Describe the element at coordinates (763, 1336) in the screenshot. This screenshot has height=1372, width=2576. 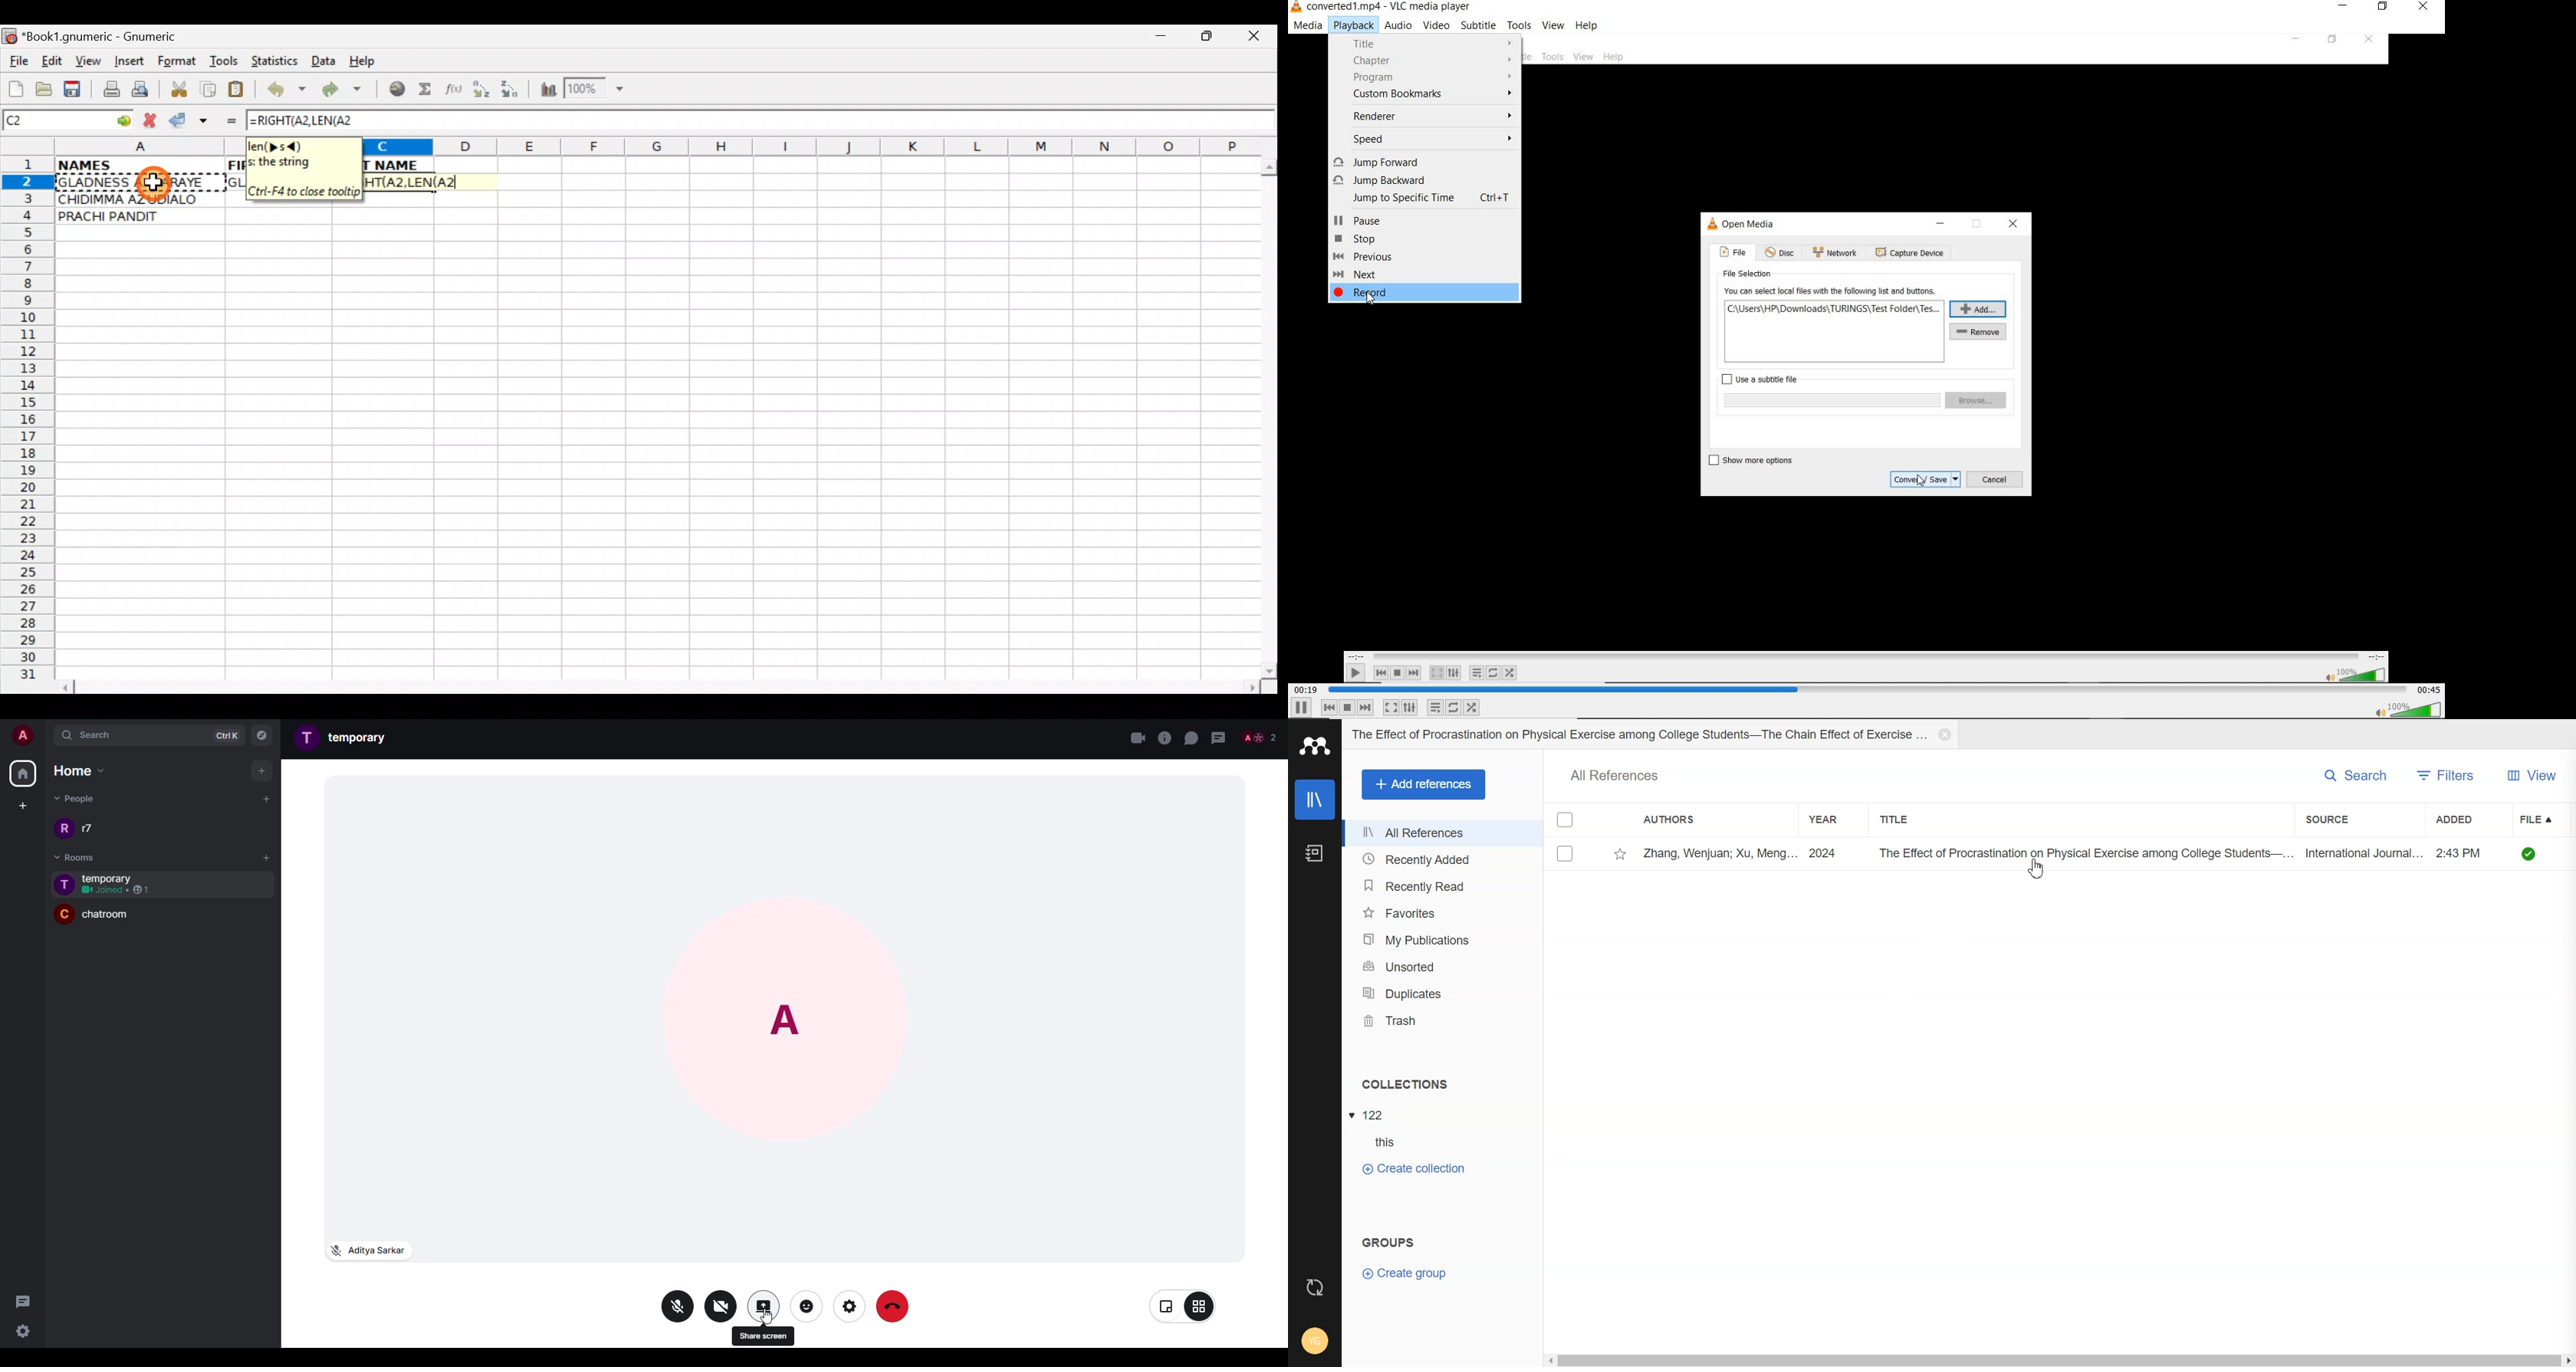
I see `share screen` at that location.